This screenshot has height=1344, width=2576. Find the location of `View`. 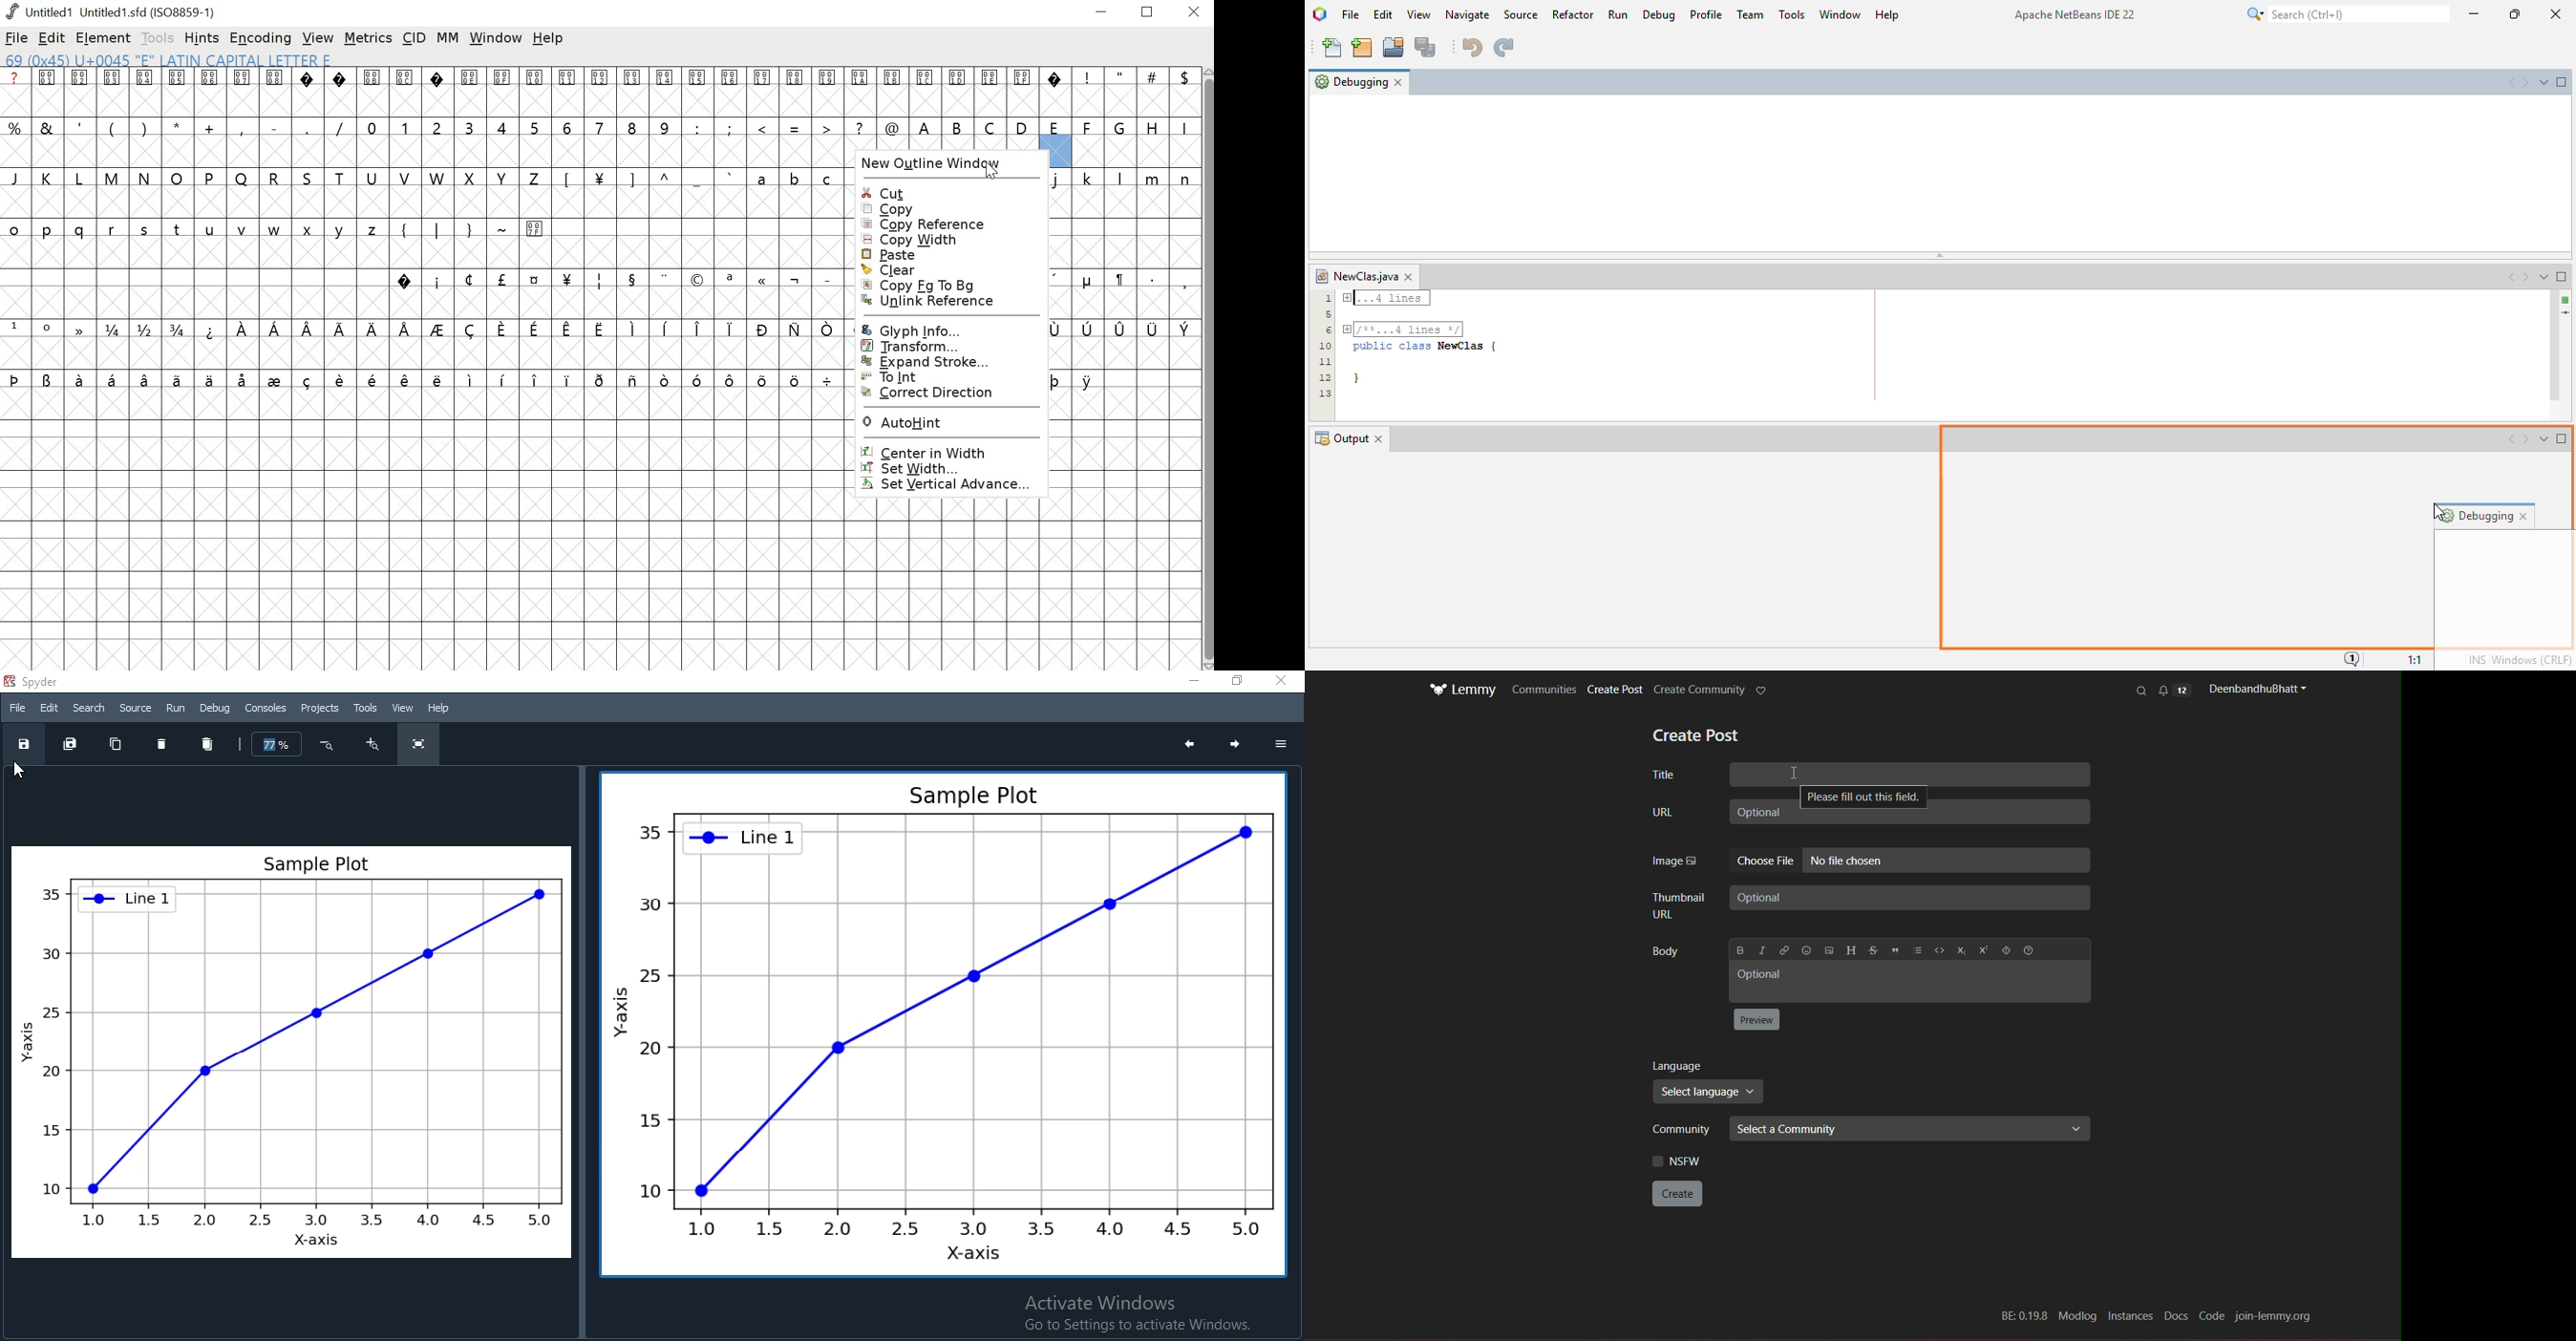

View is located at coordinates (405, 709).